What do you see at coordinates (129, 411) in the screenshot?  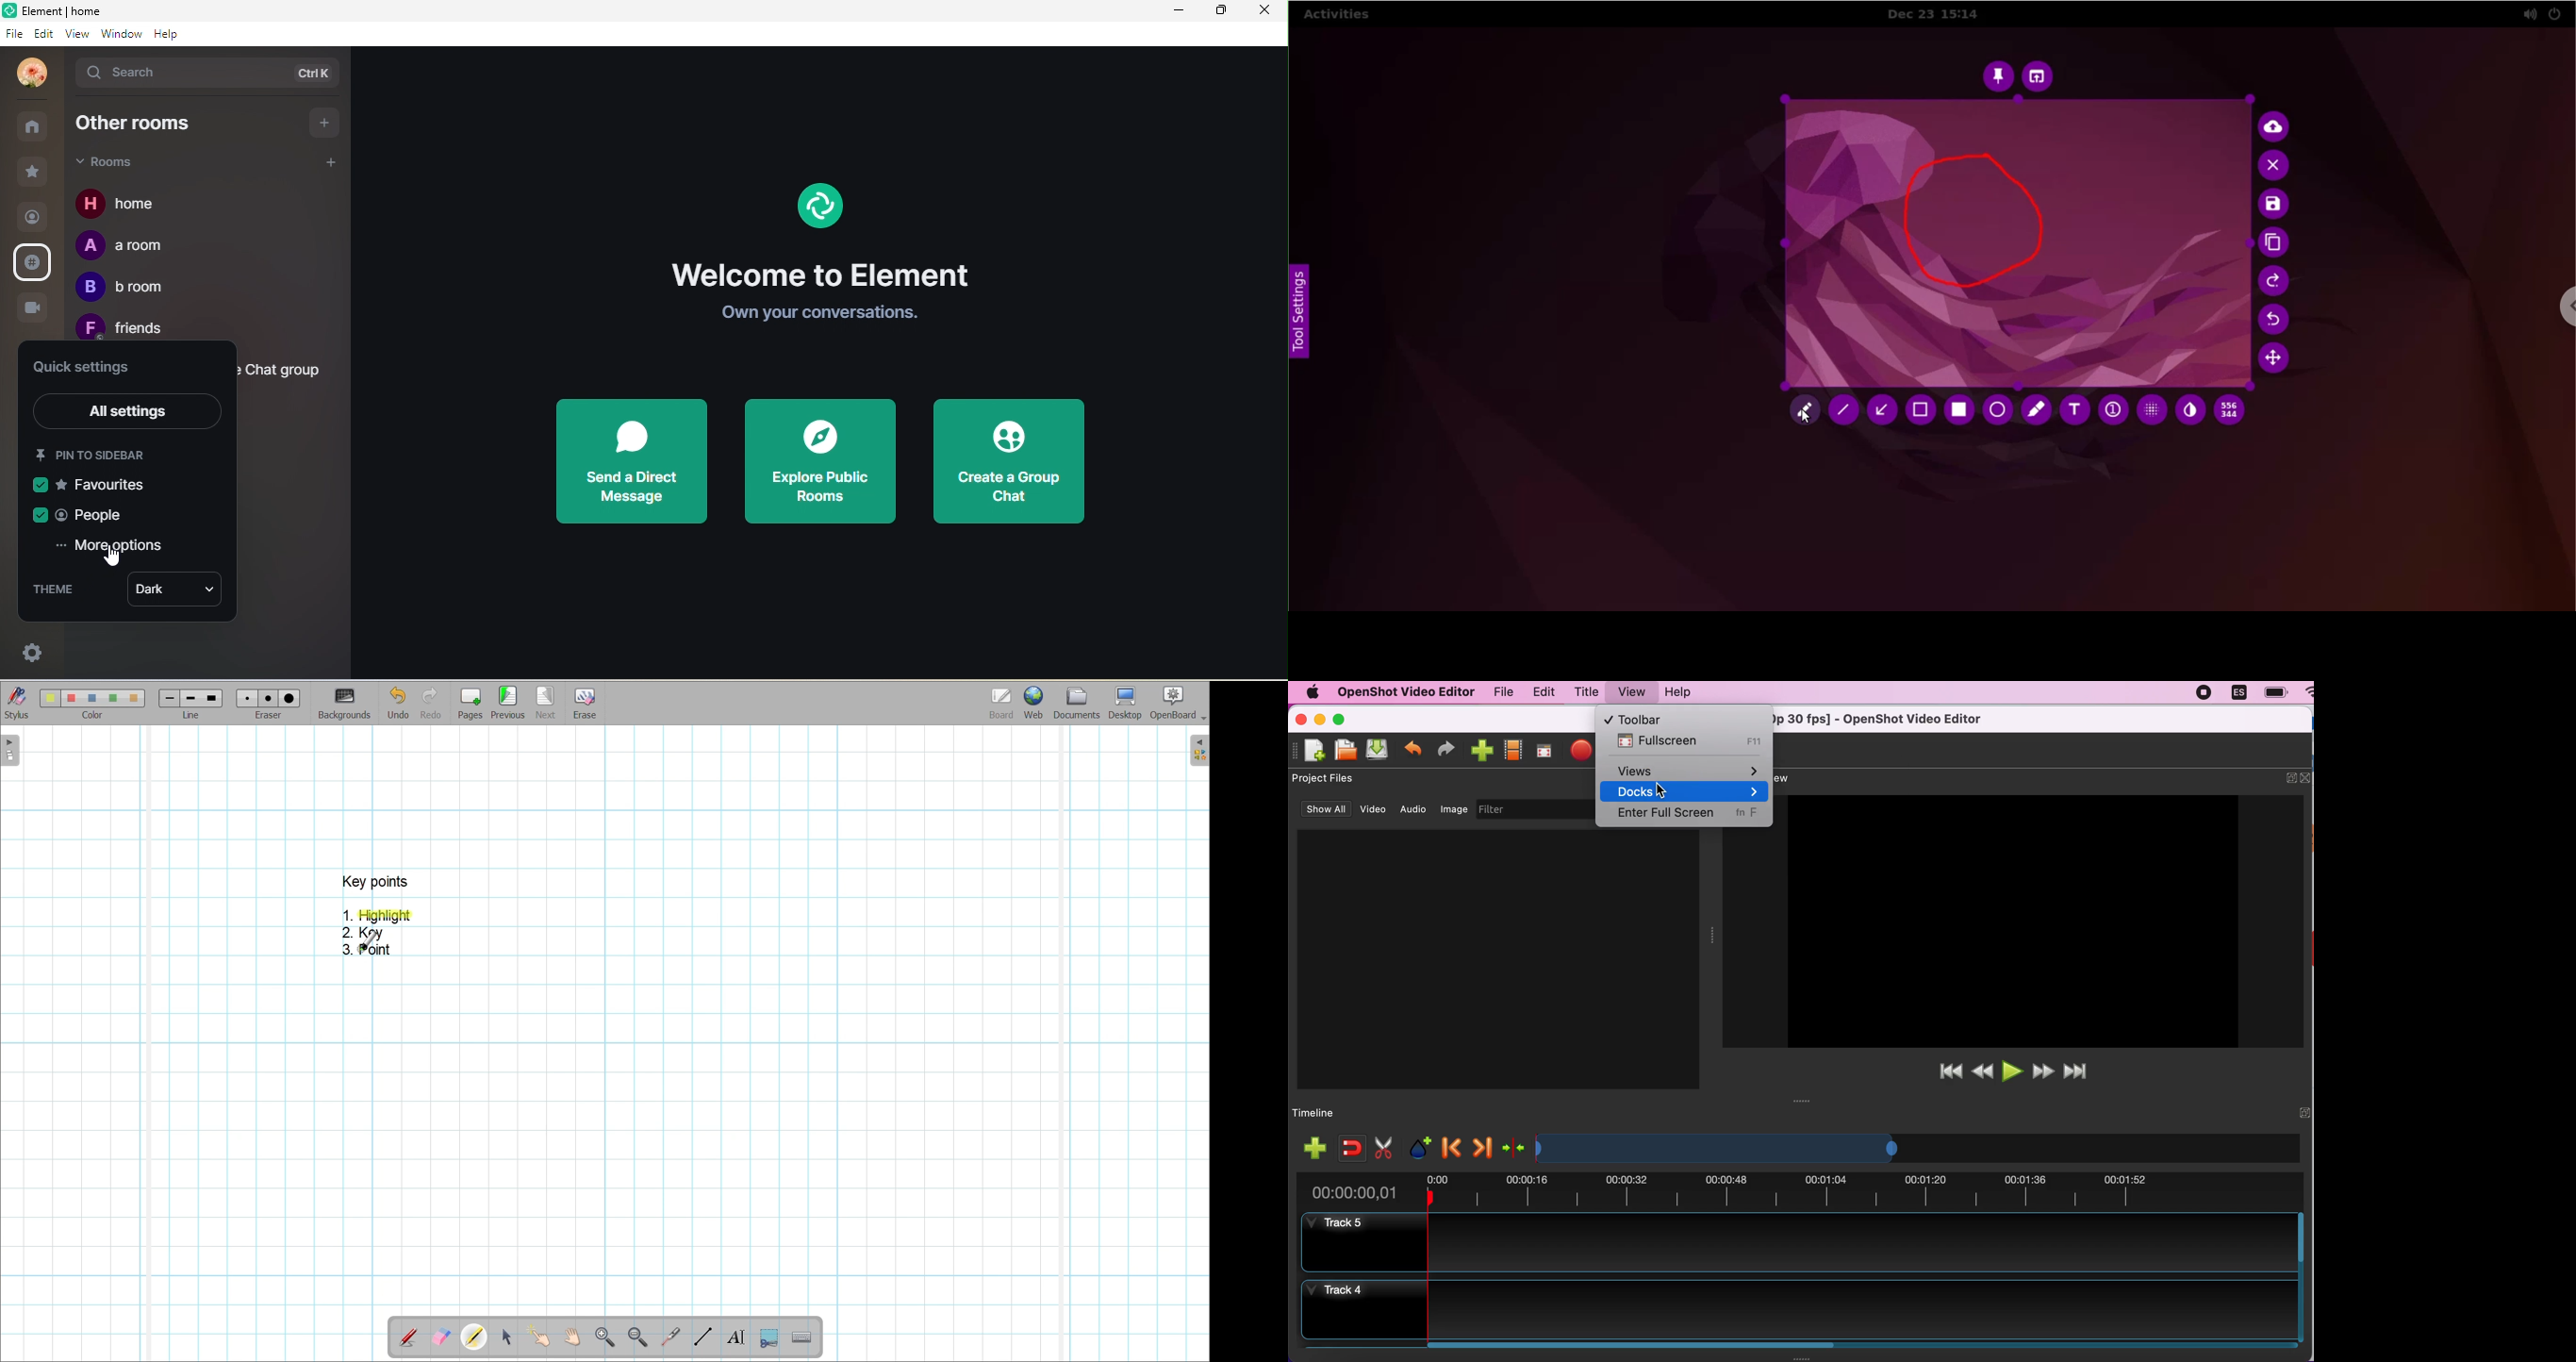 I see `all setting` at bounding box center [129, 411].